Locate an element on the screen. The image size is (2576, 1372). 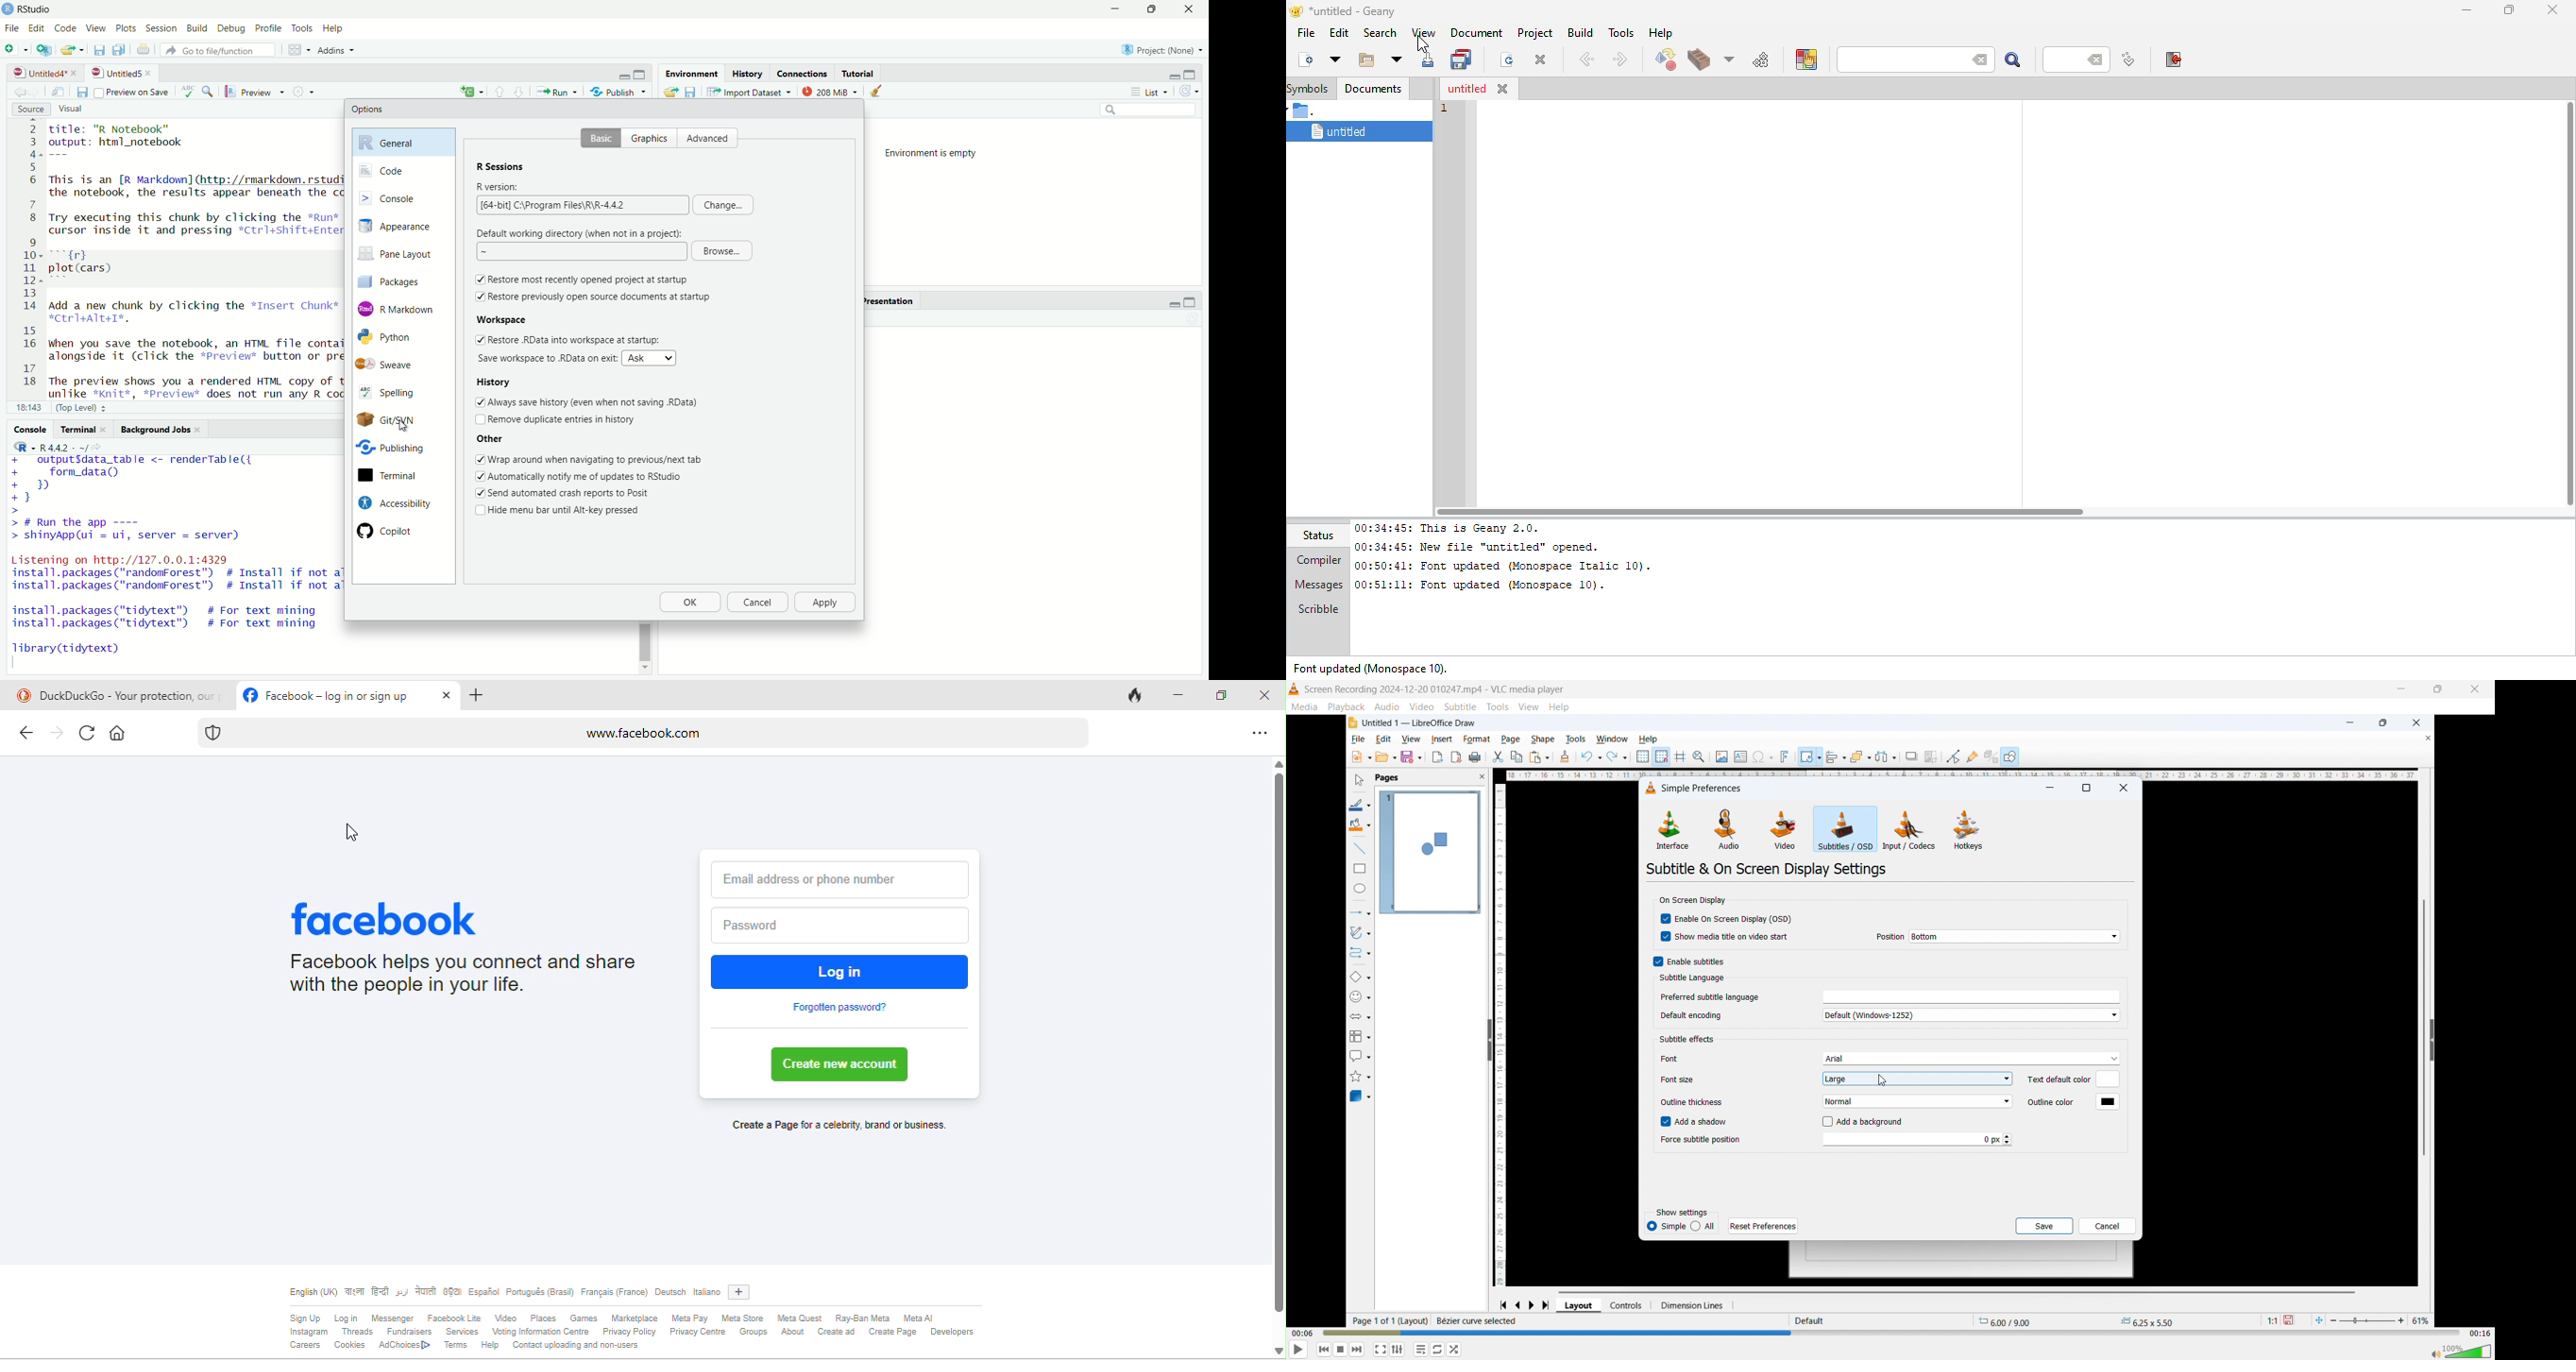
Preview is located at coordinates (255, 92).